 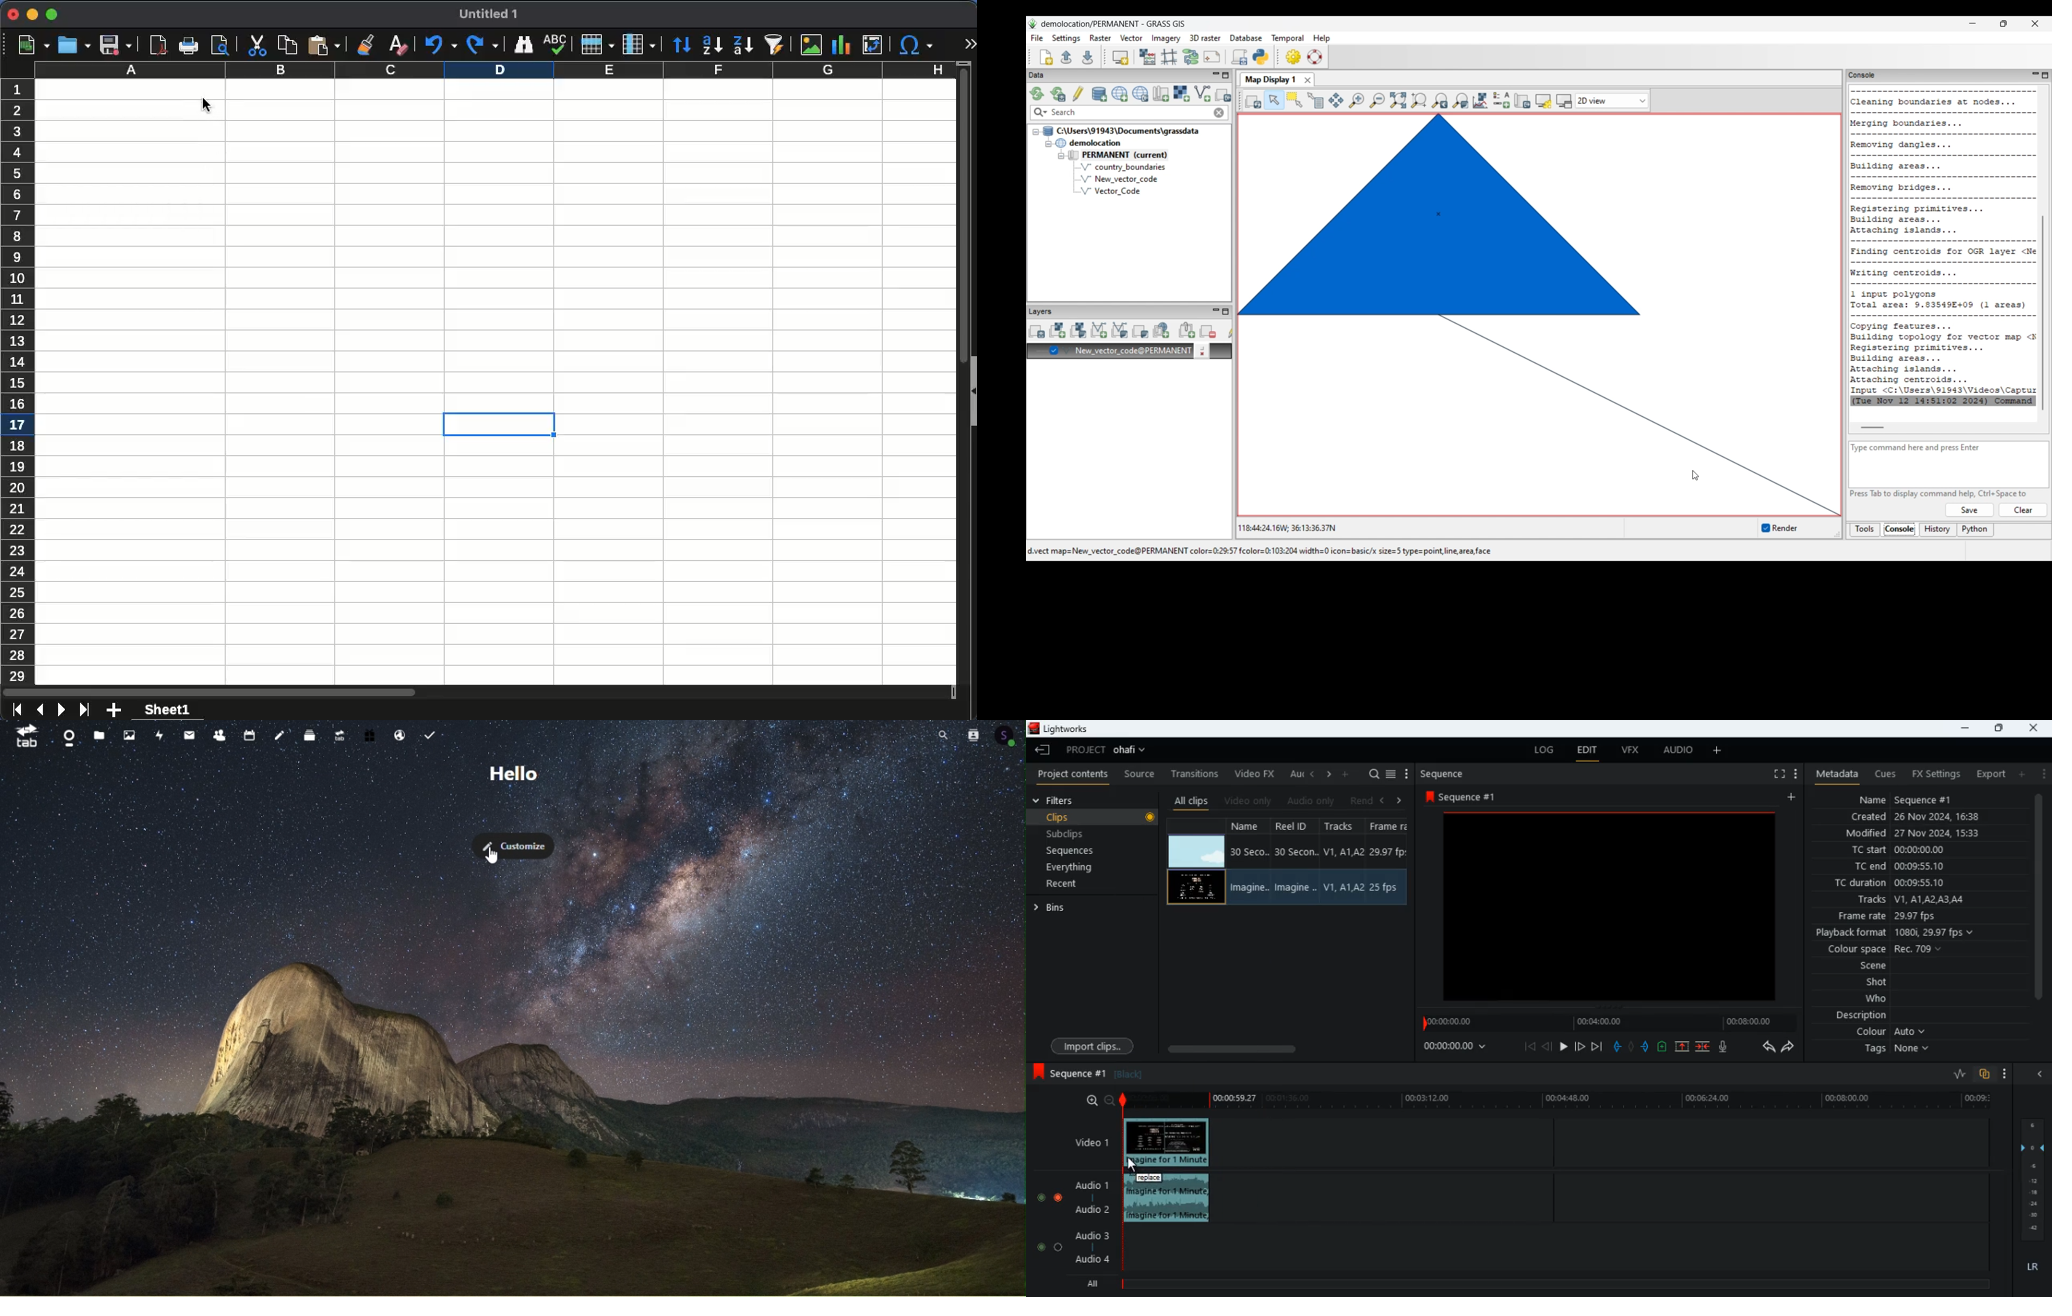 What do you see at coordinates (160, 734) in the screenshot?
I see `Activity` at bounding box center [160, 734].